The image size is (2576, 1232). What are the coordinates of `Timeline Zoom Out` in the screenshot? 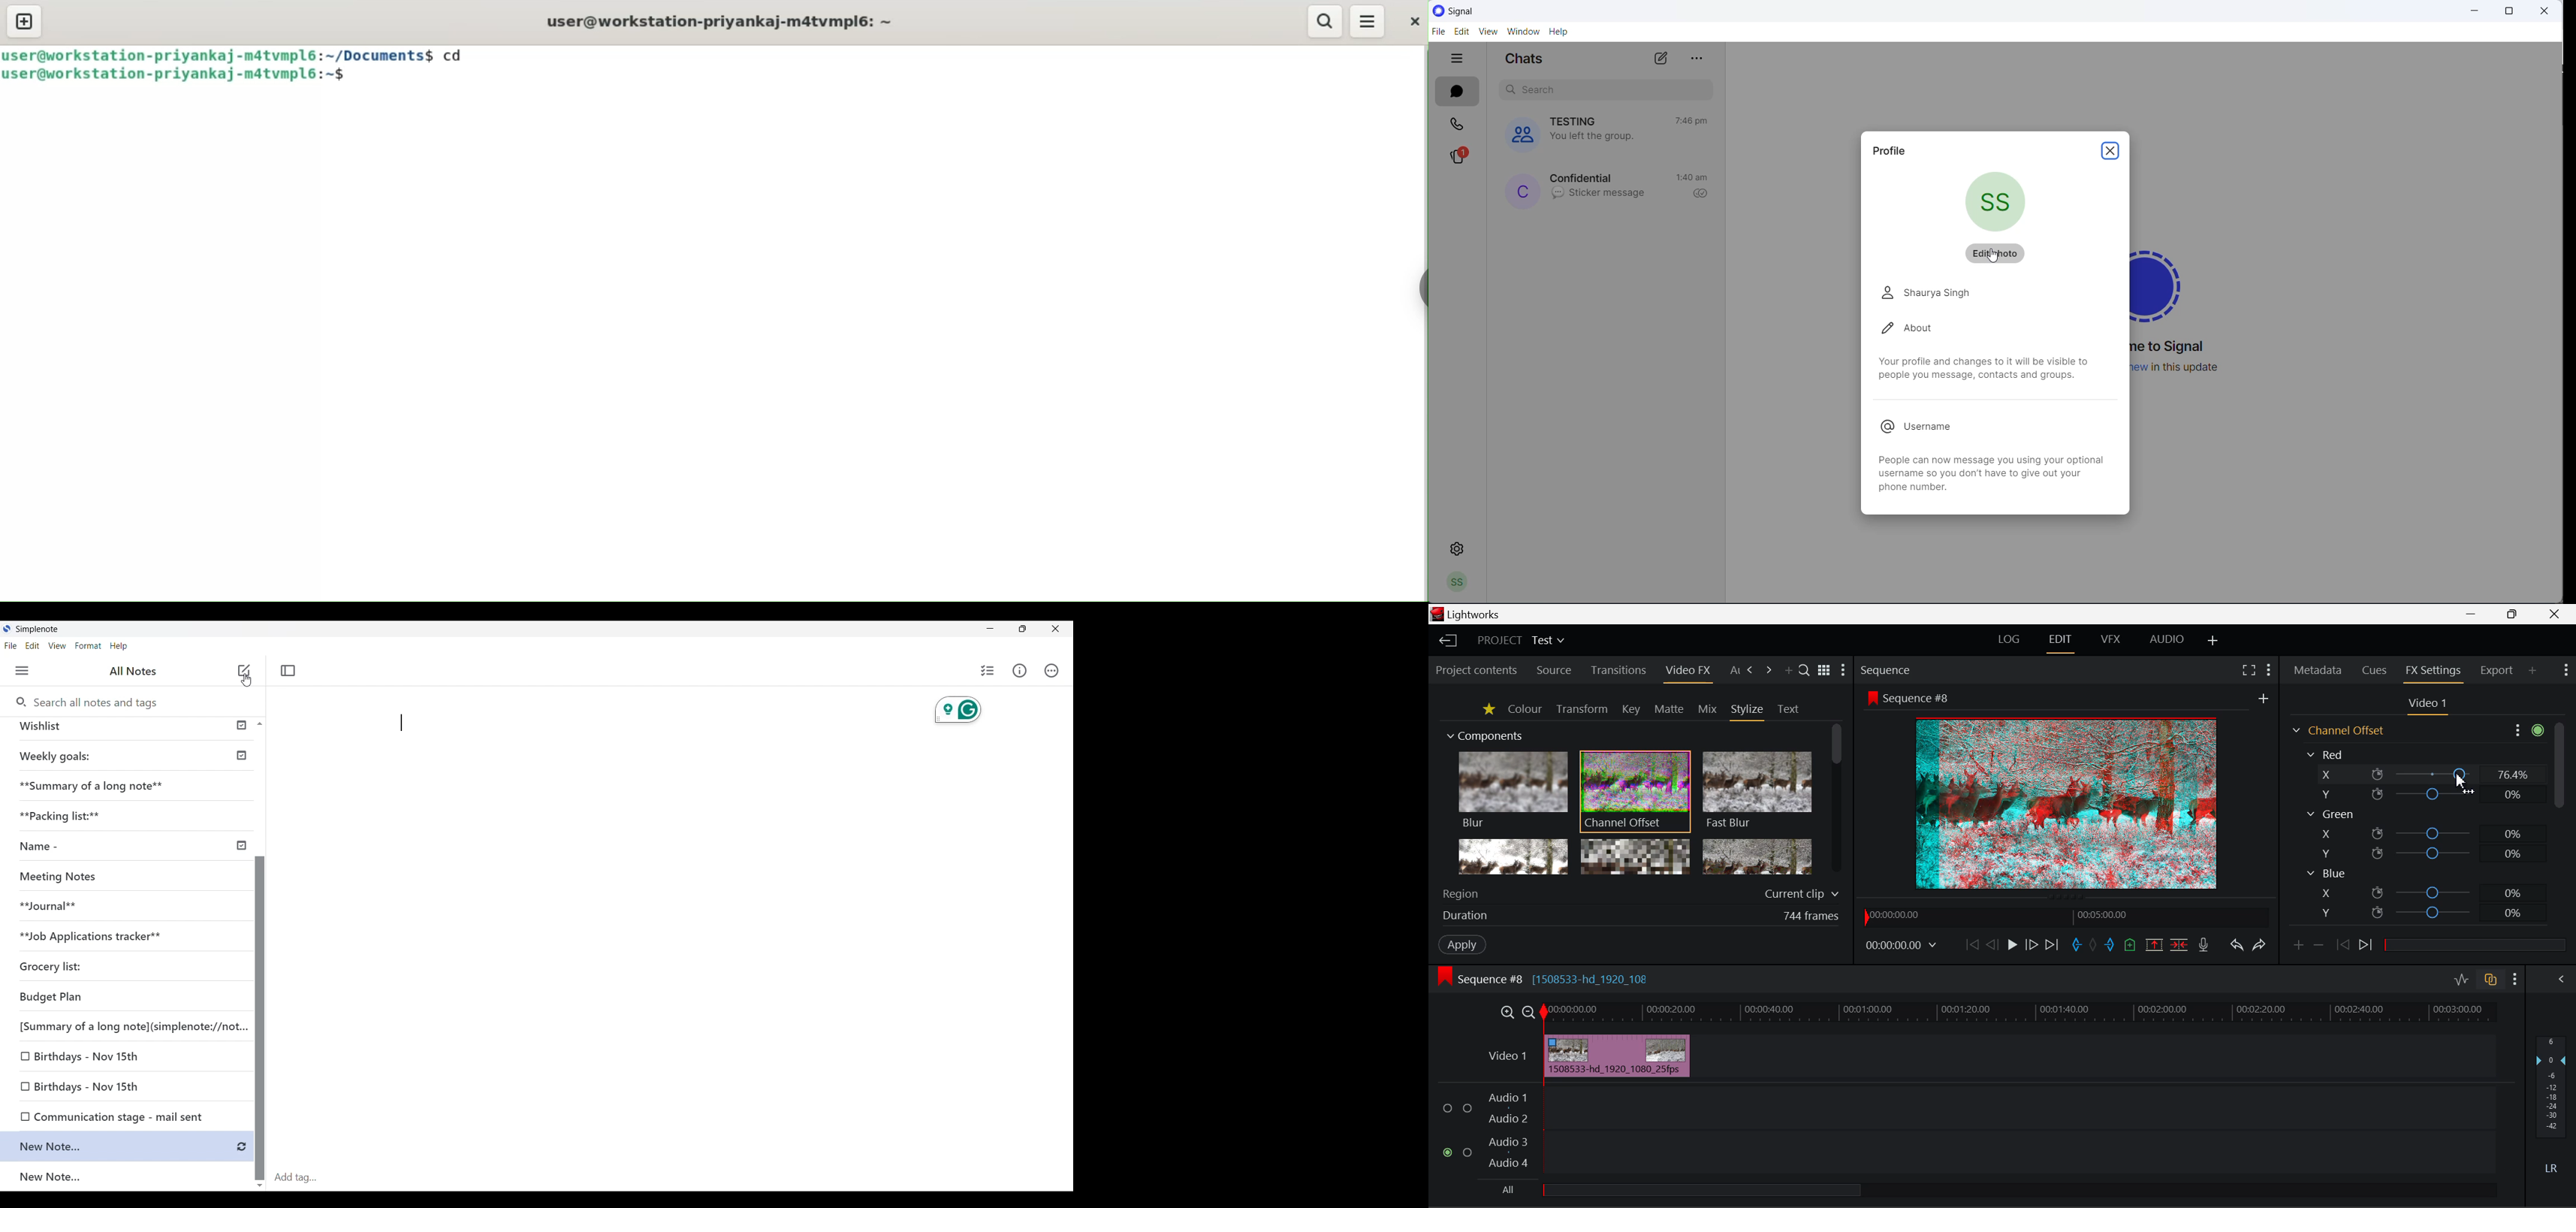 It's located at (1530, 1014).